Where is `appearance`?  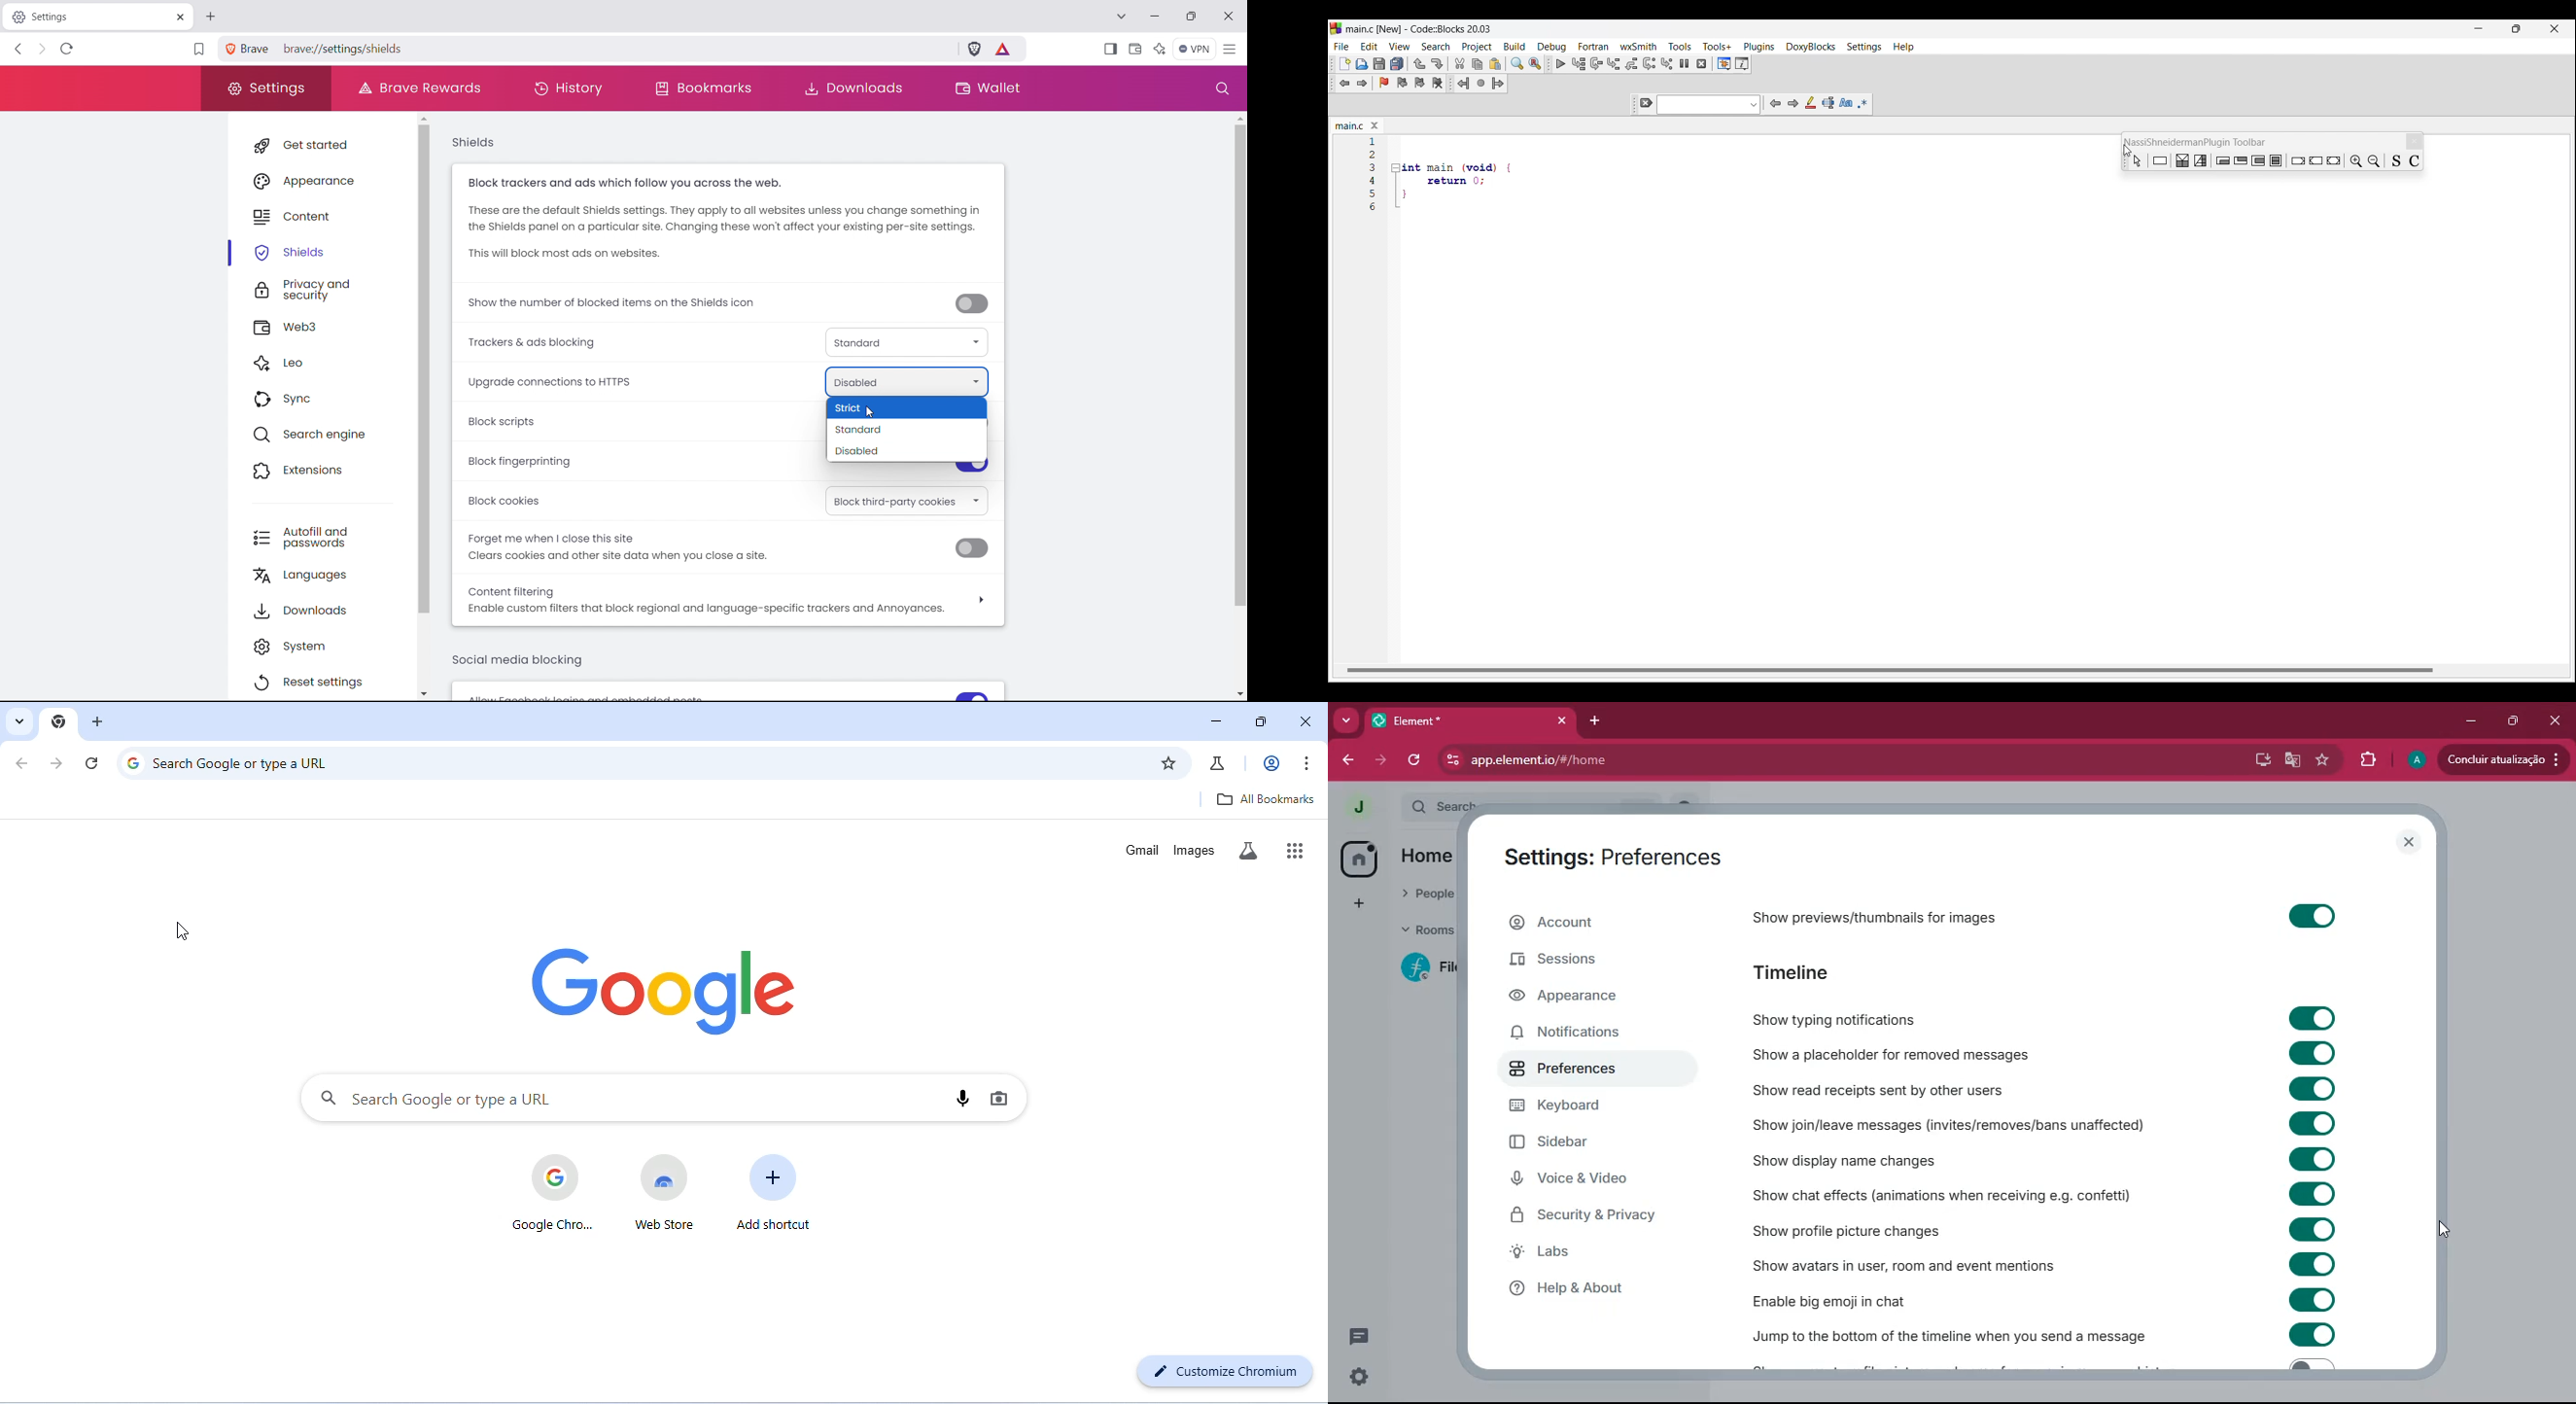 appearance is located at coordinates (1586, 998).